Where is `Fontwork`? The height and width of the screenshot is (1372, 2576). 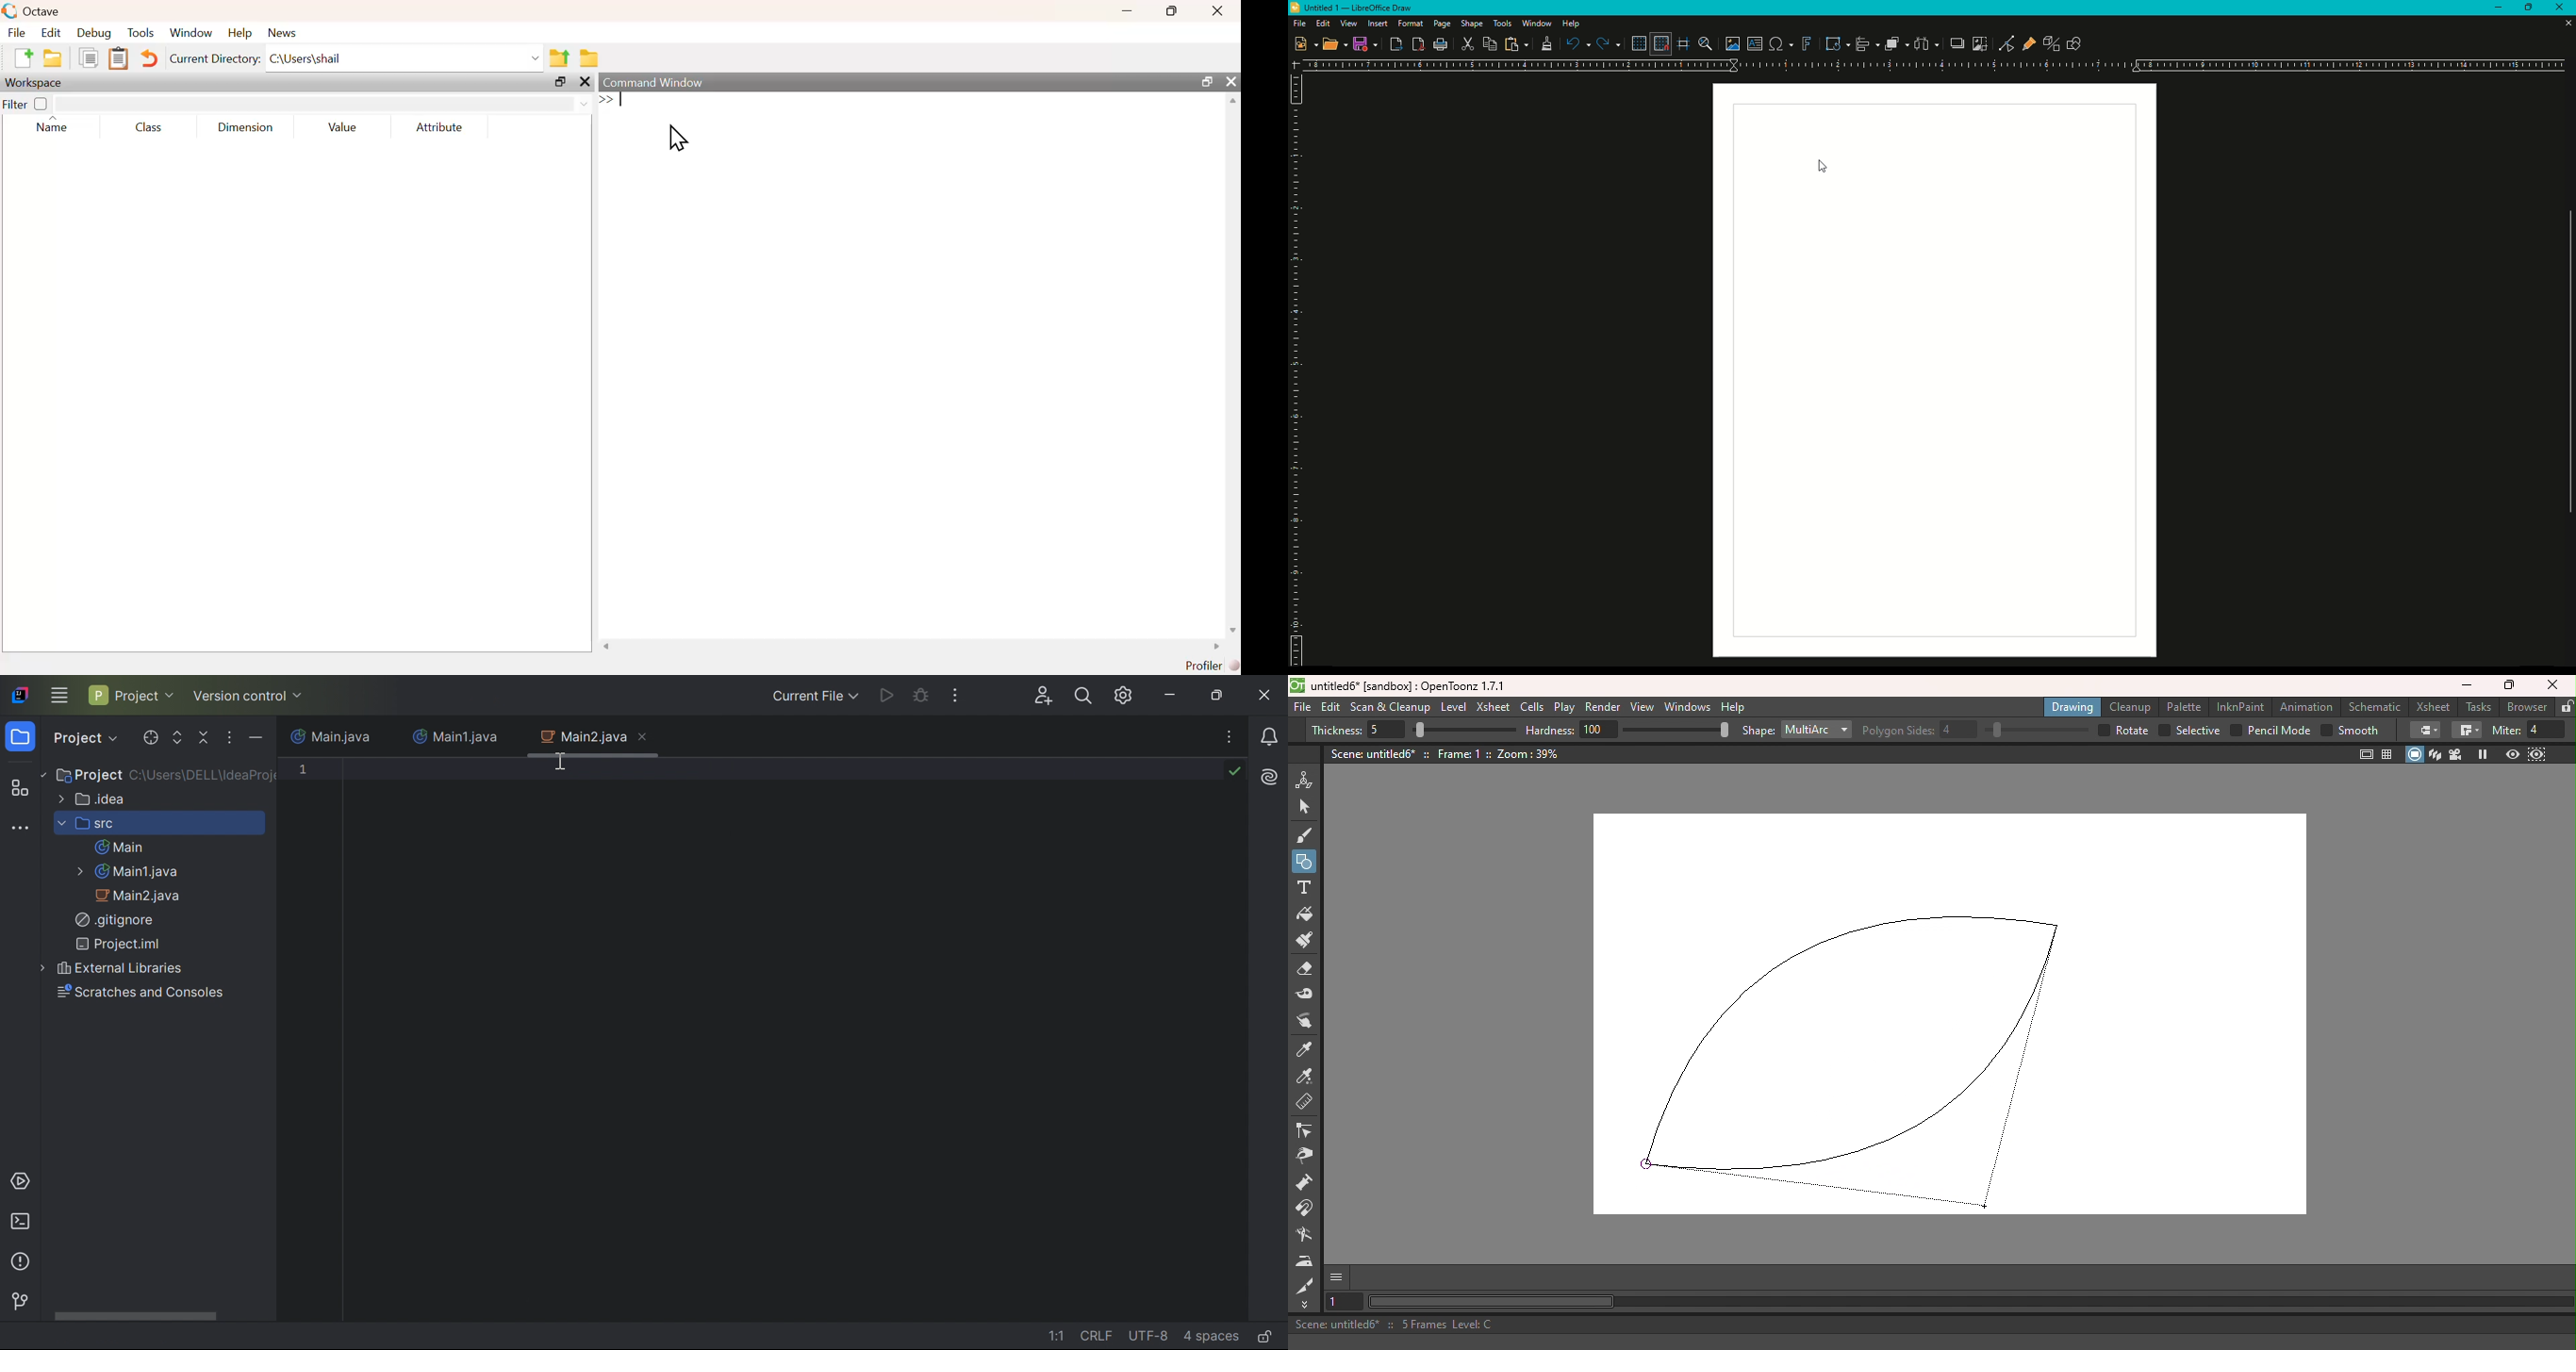 Fontwork is located at coordinates (1807, 43).